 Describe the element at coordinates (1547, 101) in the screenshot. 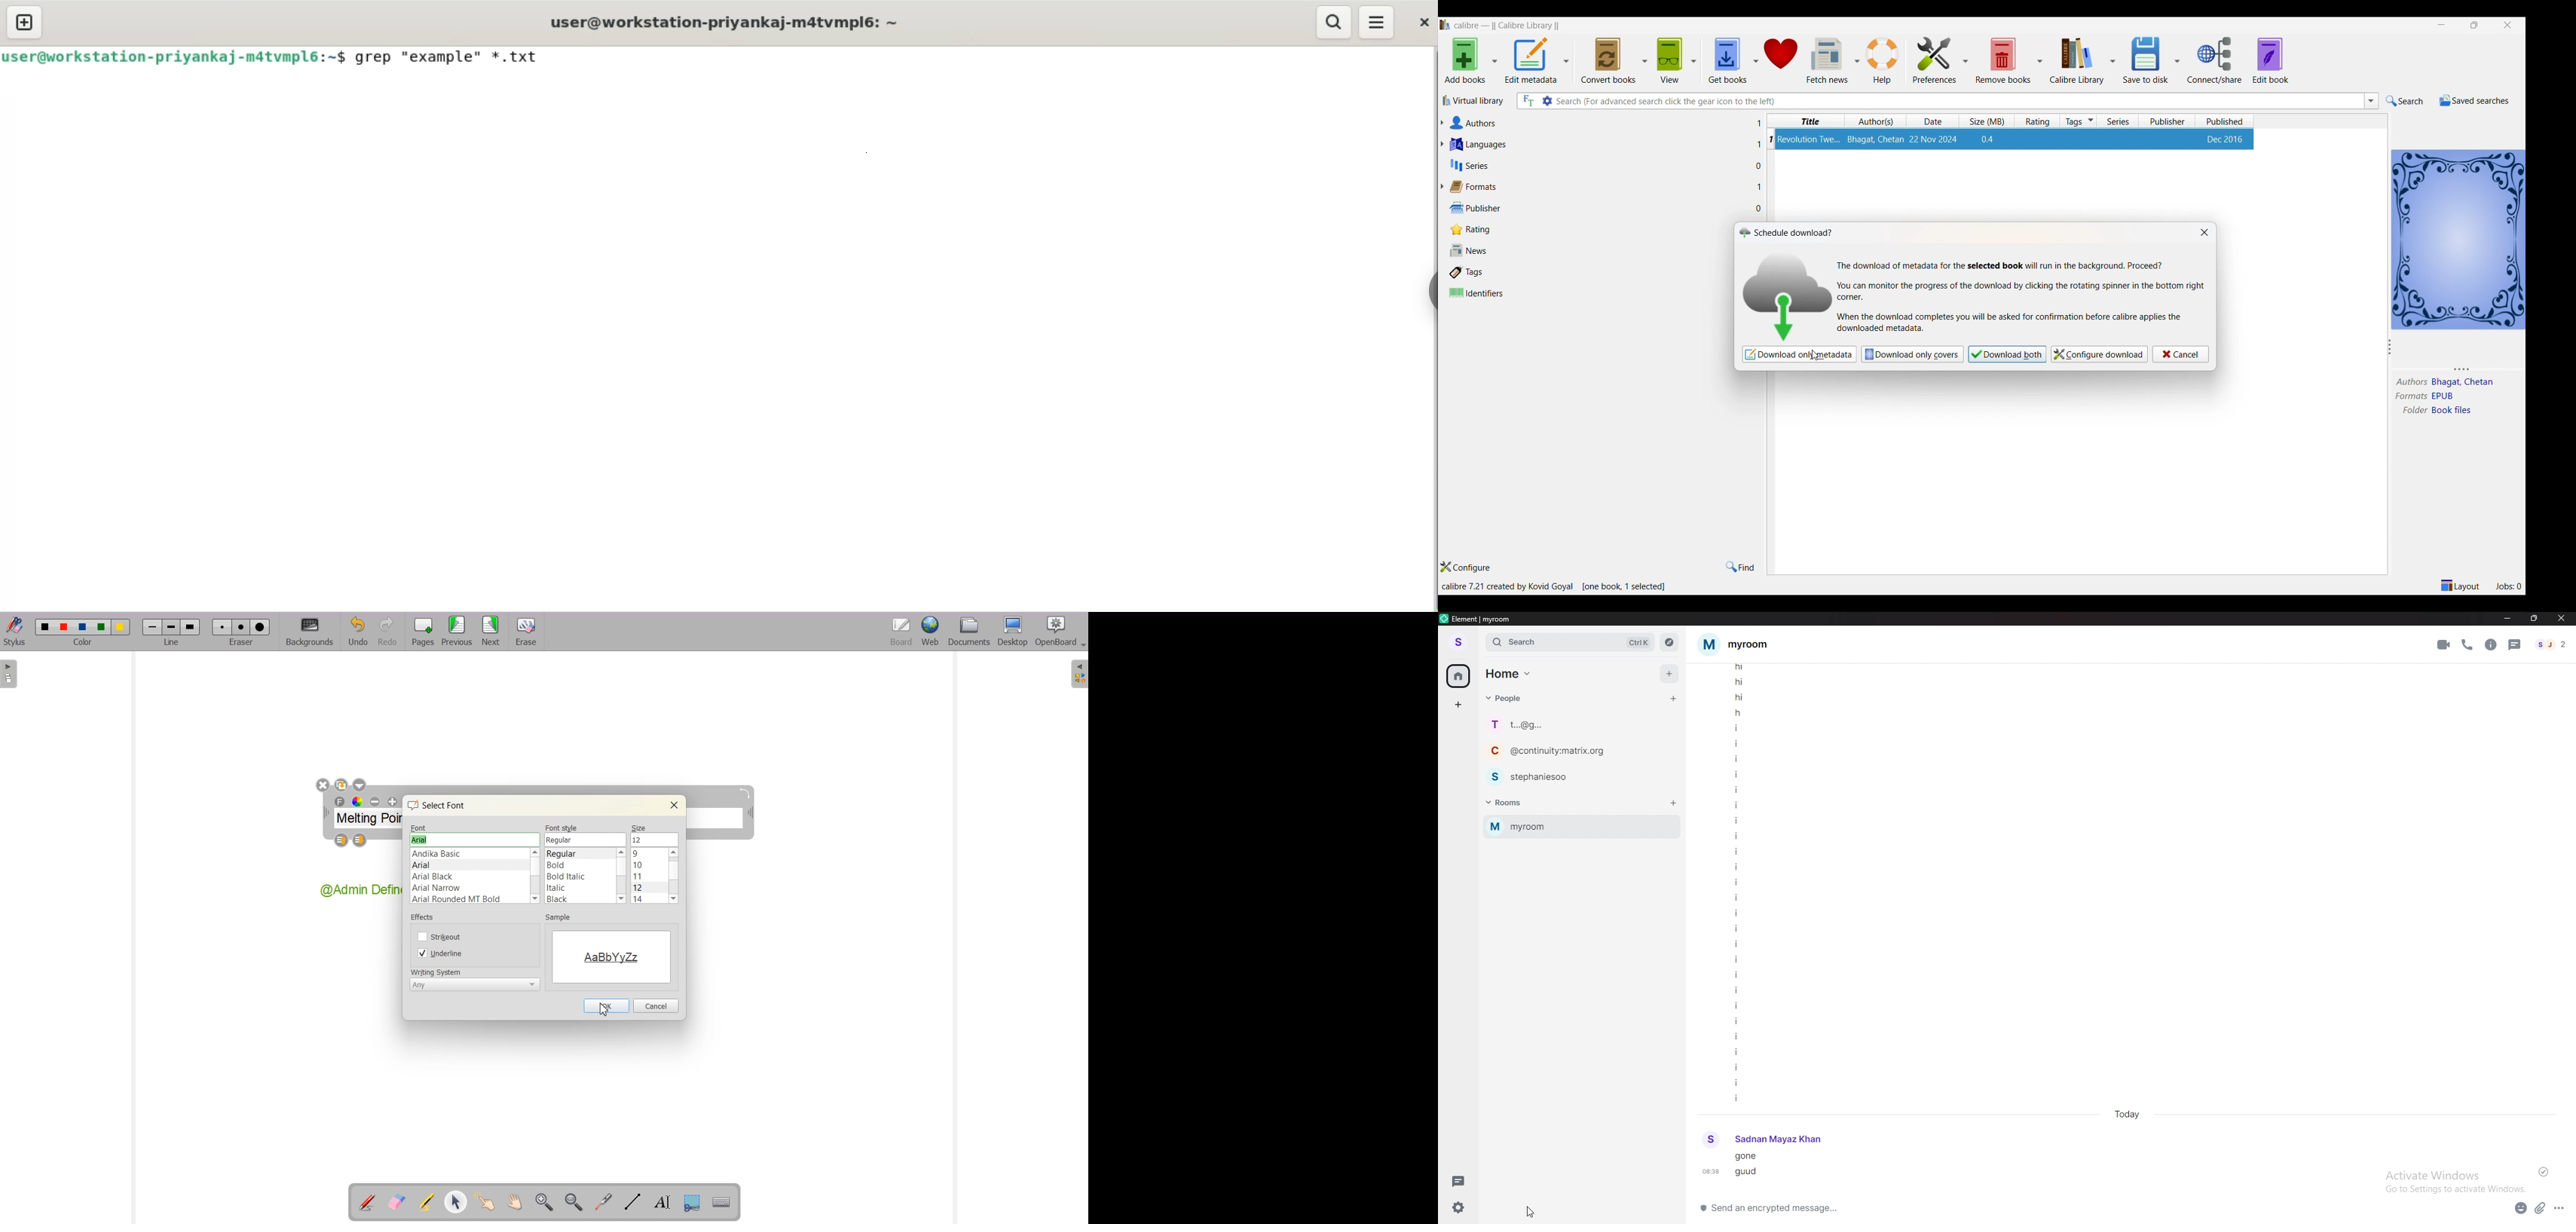

I see `search settings ` at that location.